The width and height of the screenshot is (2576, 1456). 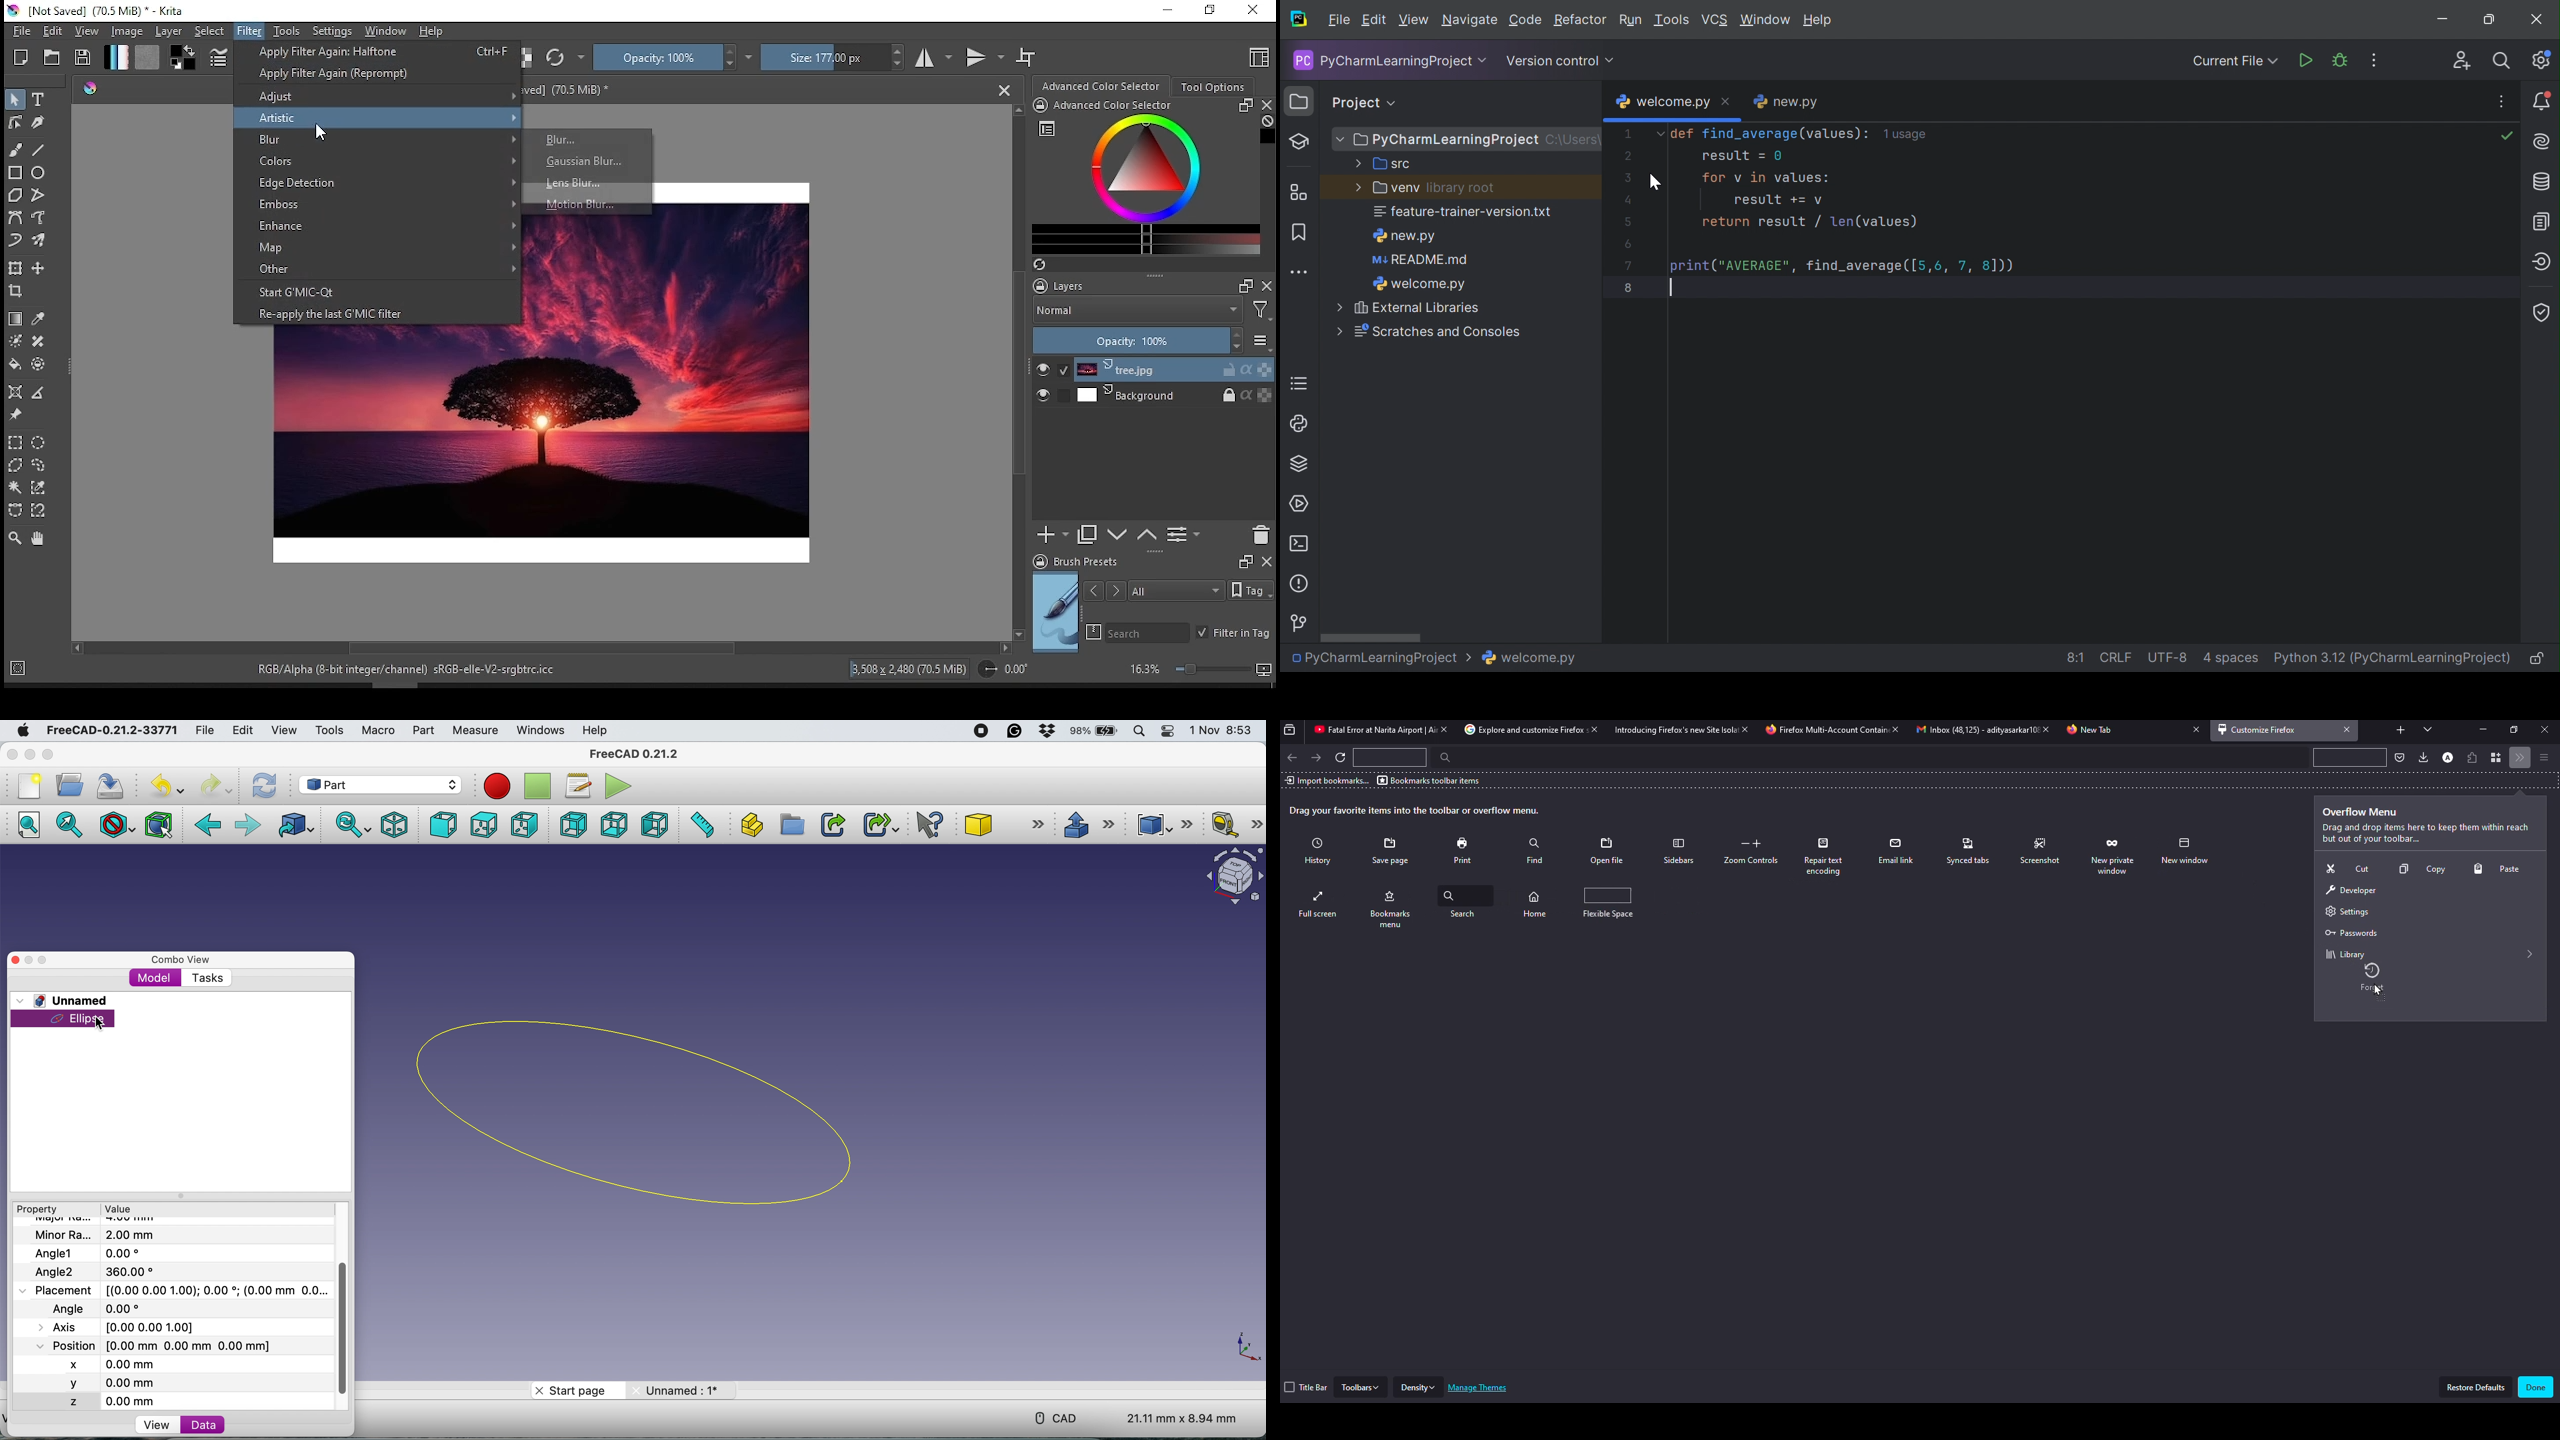 I want to click on save page, so click(x=1393, y=852).